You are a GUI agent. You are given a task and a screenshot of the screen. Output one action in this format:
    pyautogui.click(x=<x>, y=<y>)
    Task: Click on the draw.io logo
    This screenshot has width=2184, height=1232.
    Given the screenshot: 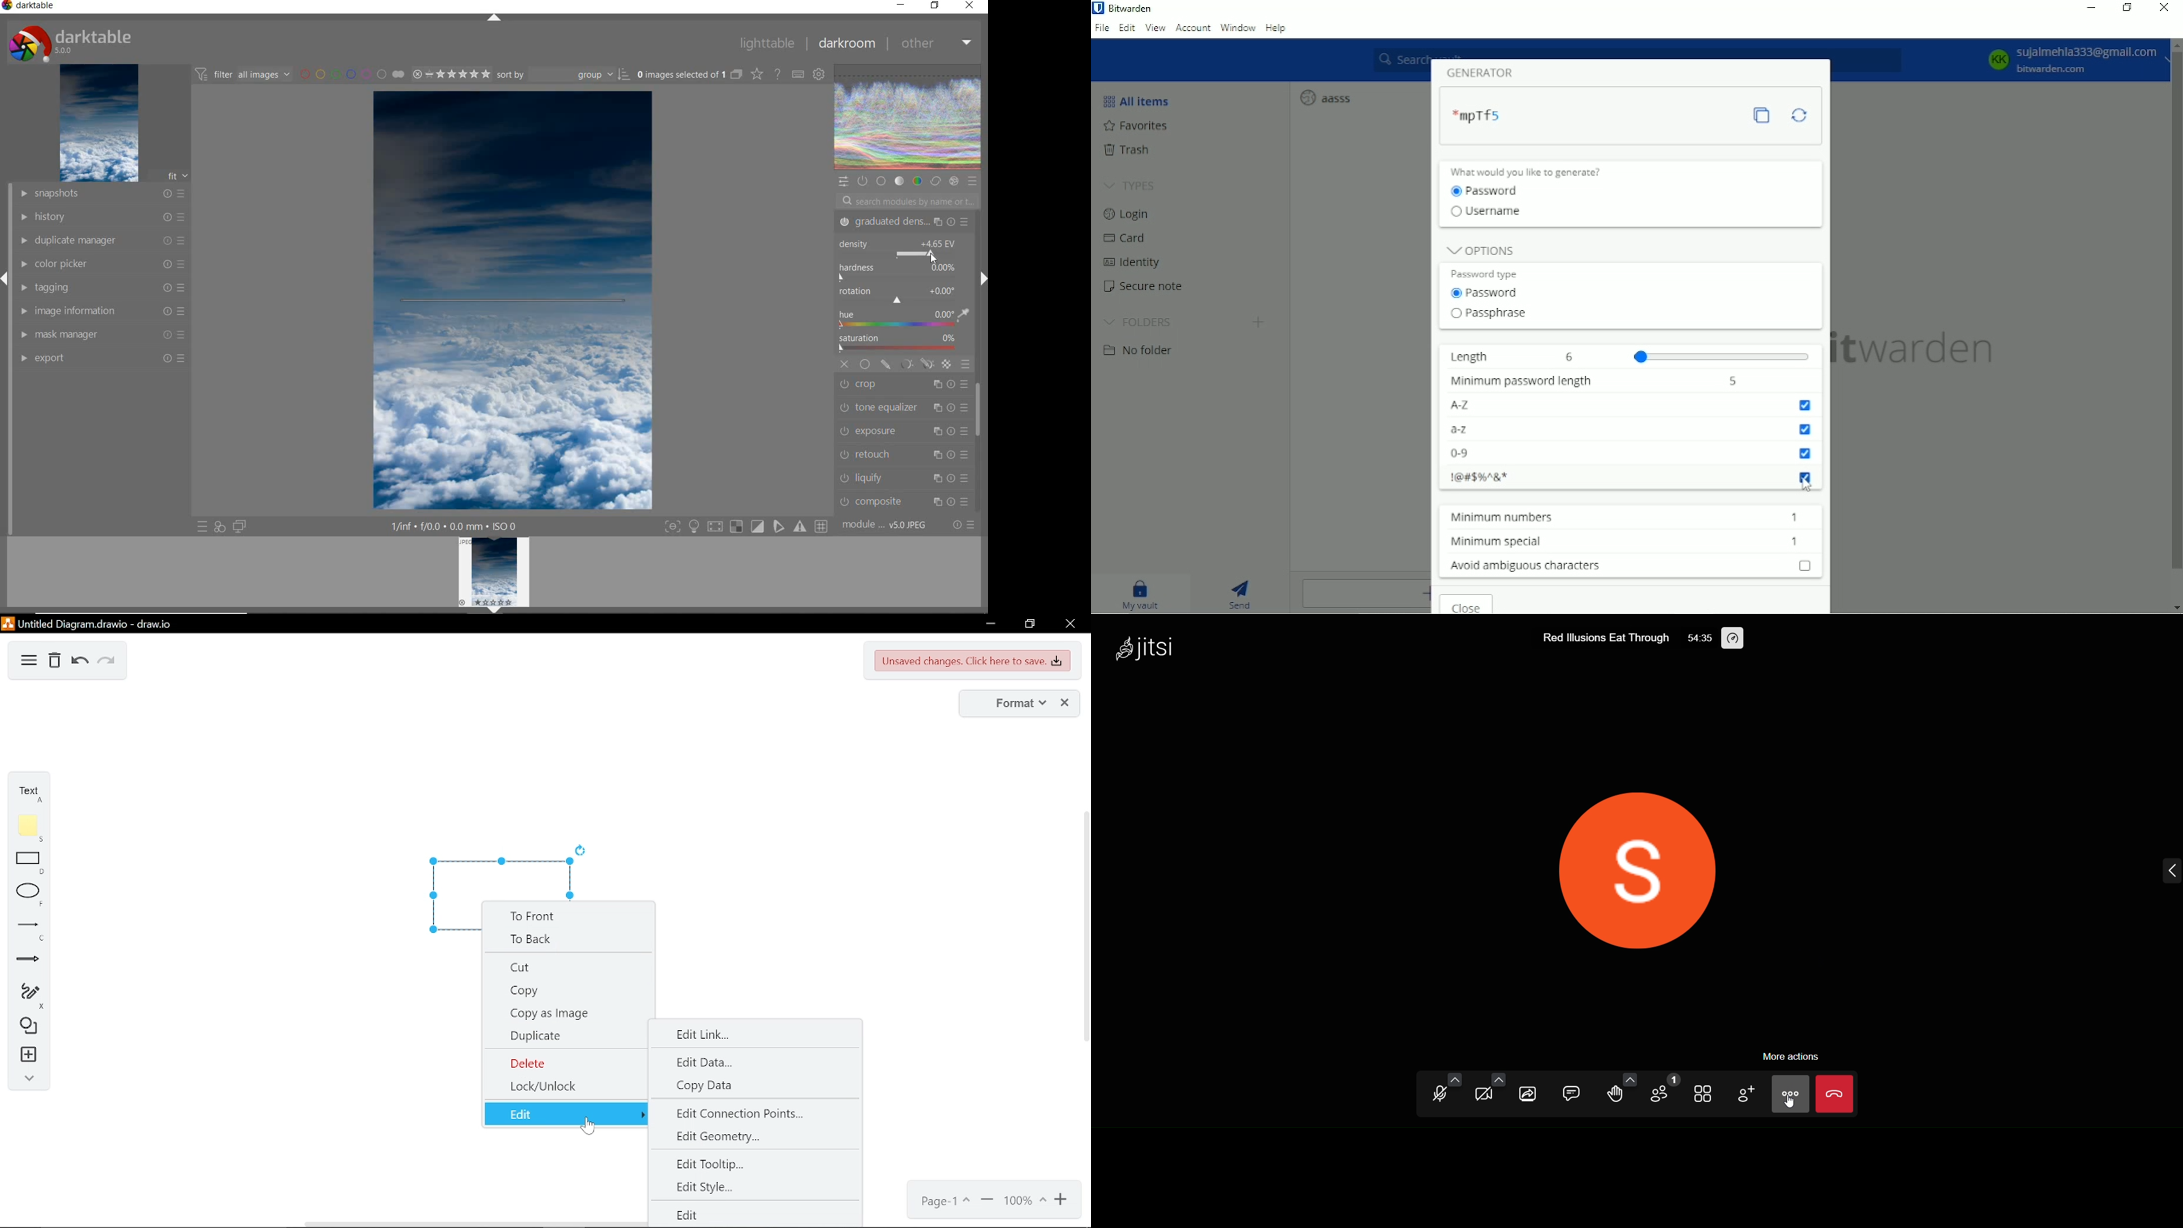 What is the action you would take?
    pyautogui.click(x=9, y=623)
    